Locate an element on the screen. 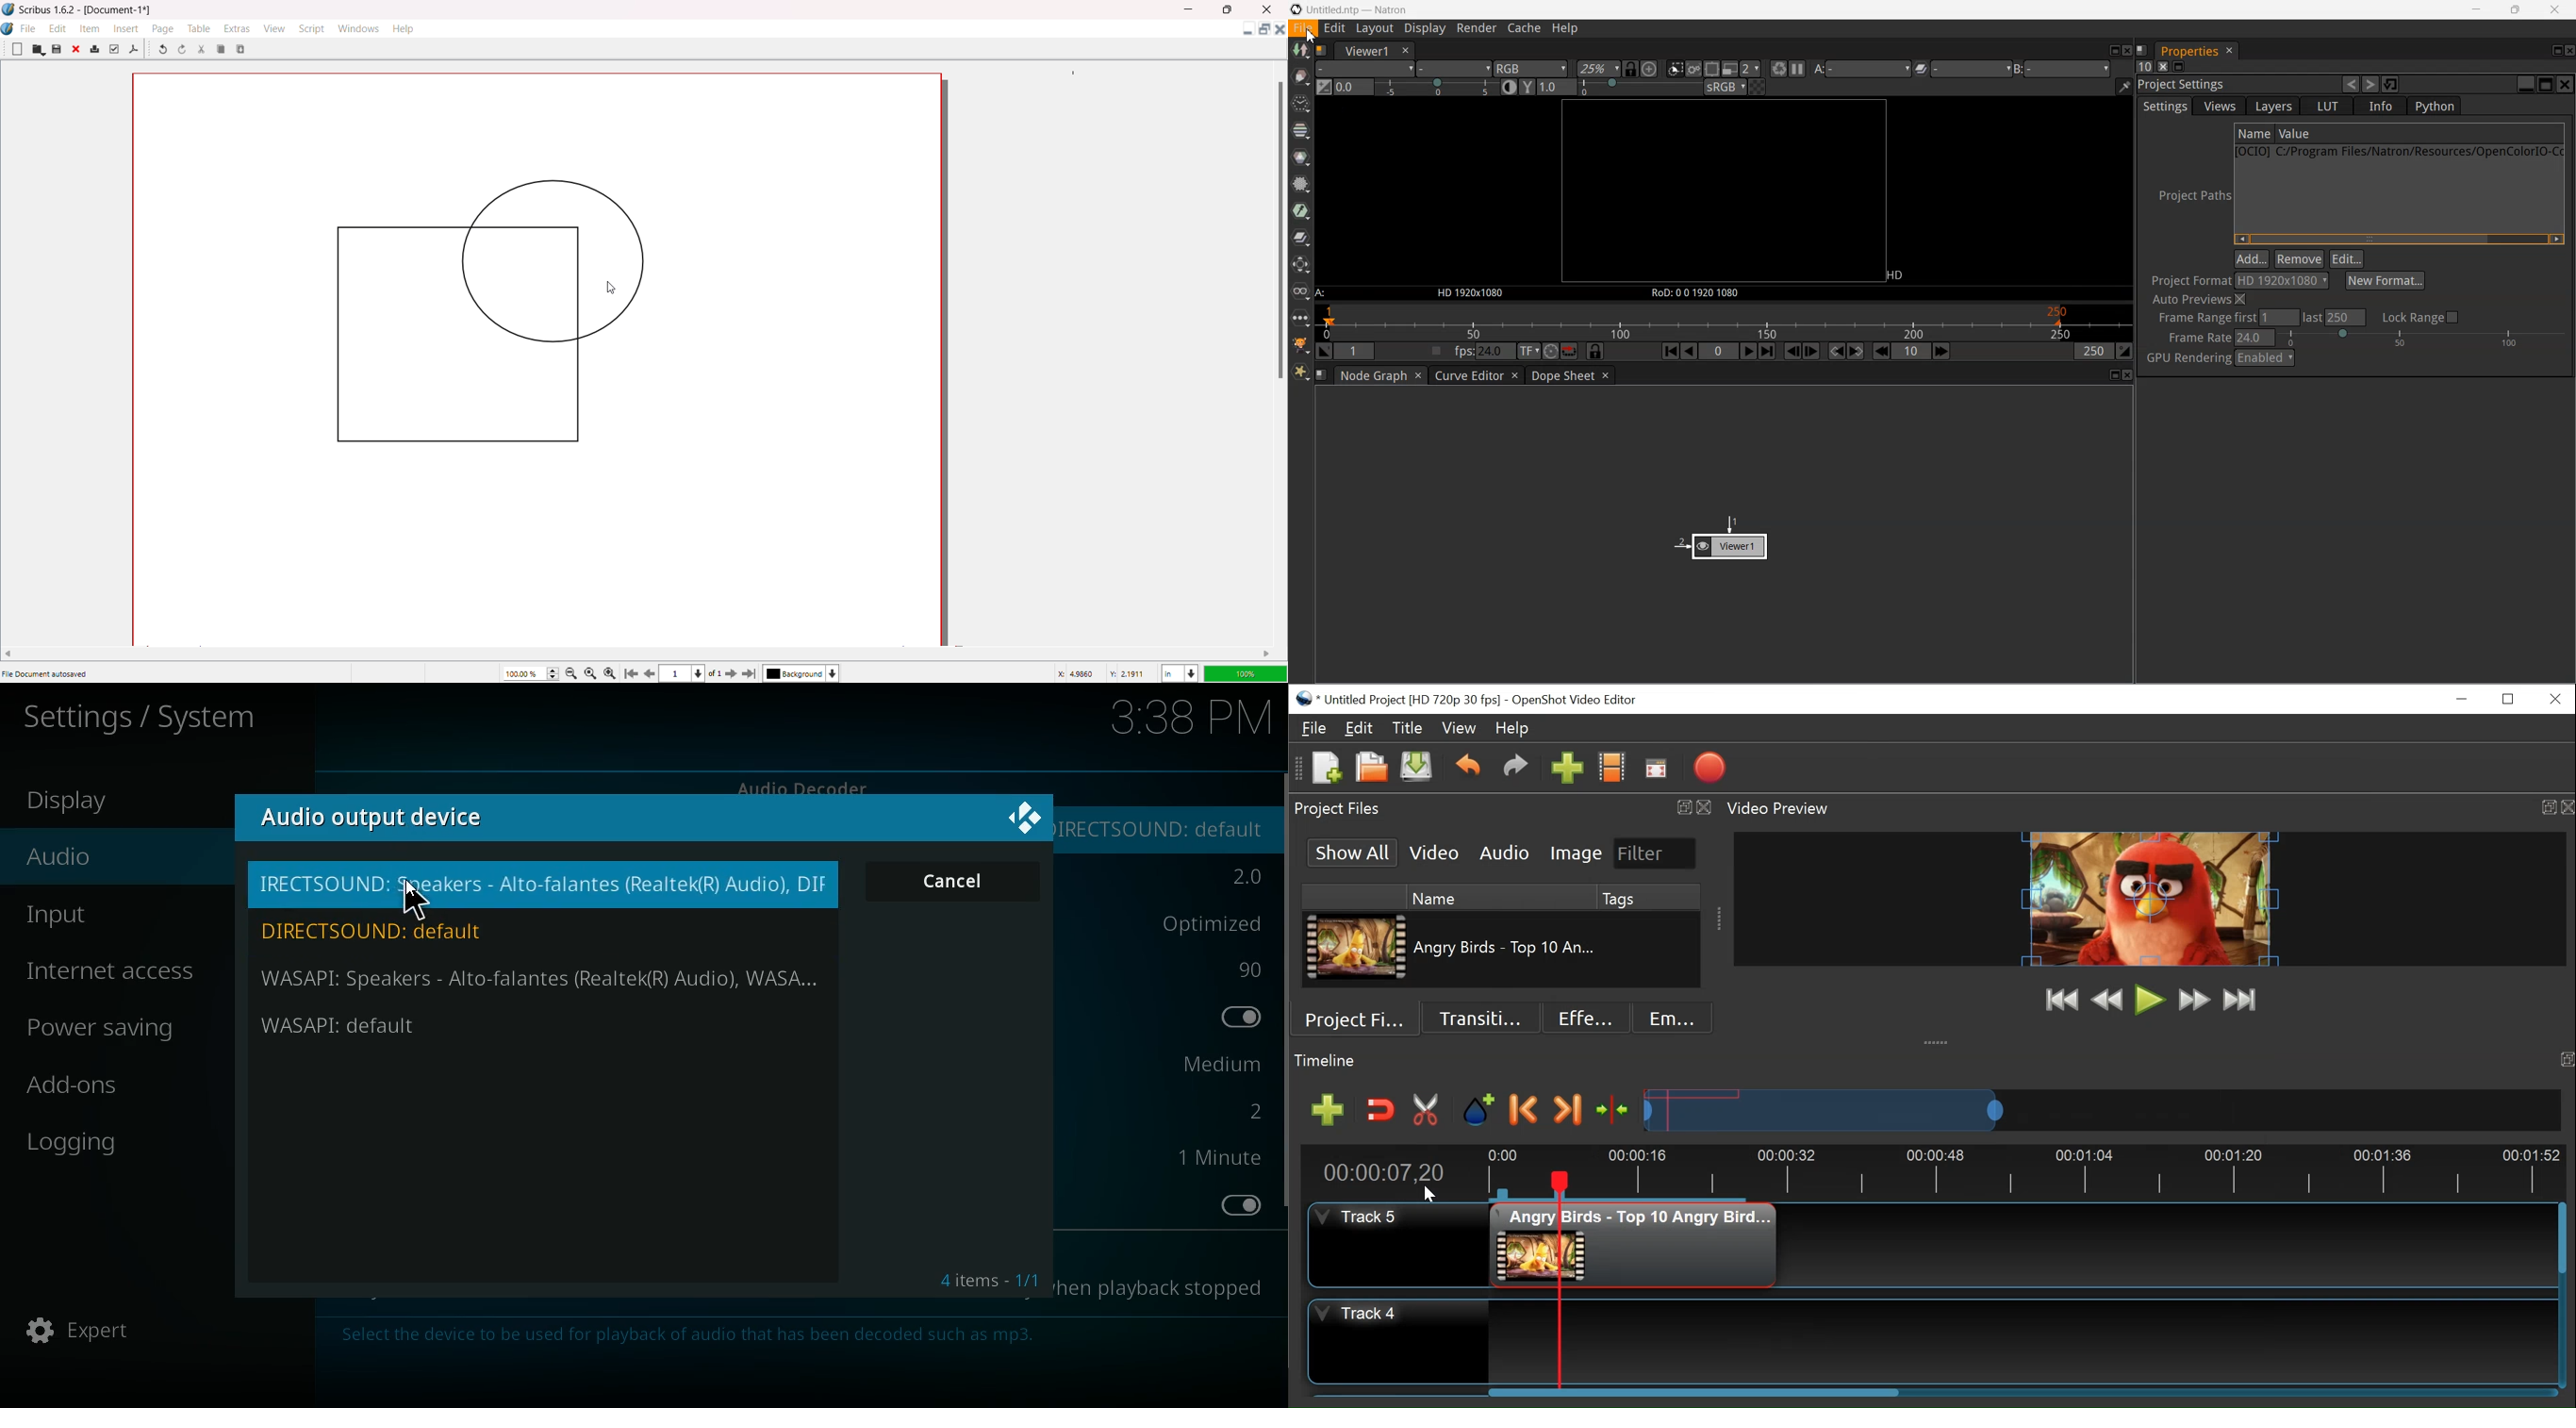  internet access is located at coordinates (117, 972).